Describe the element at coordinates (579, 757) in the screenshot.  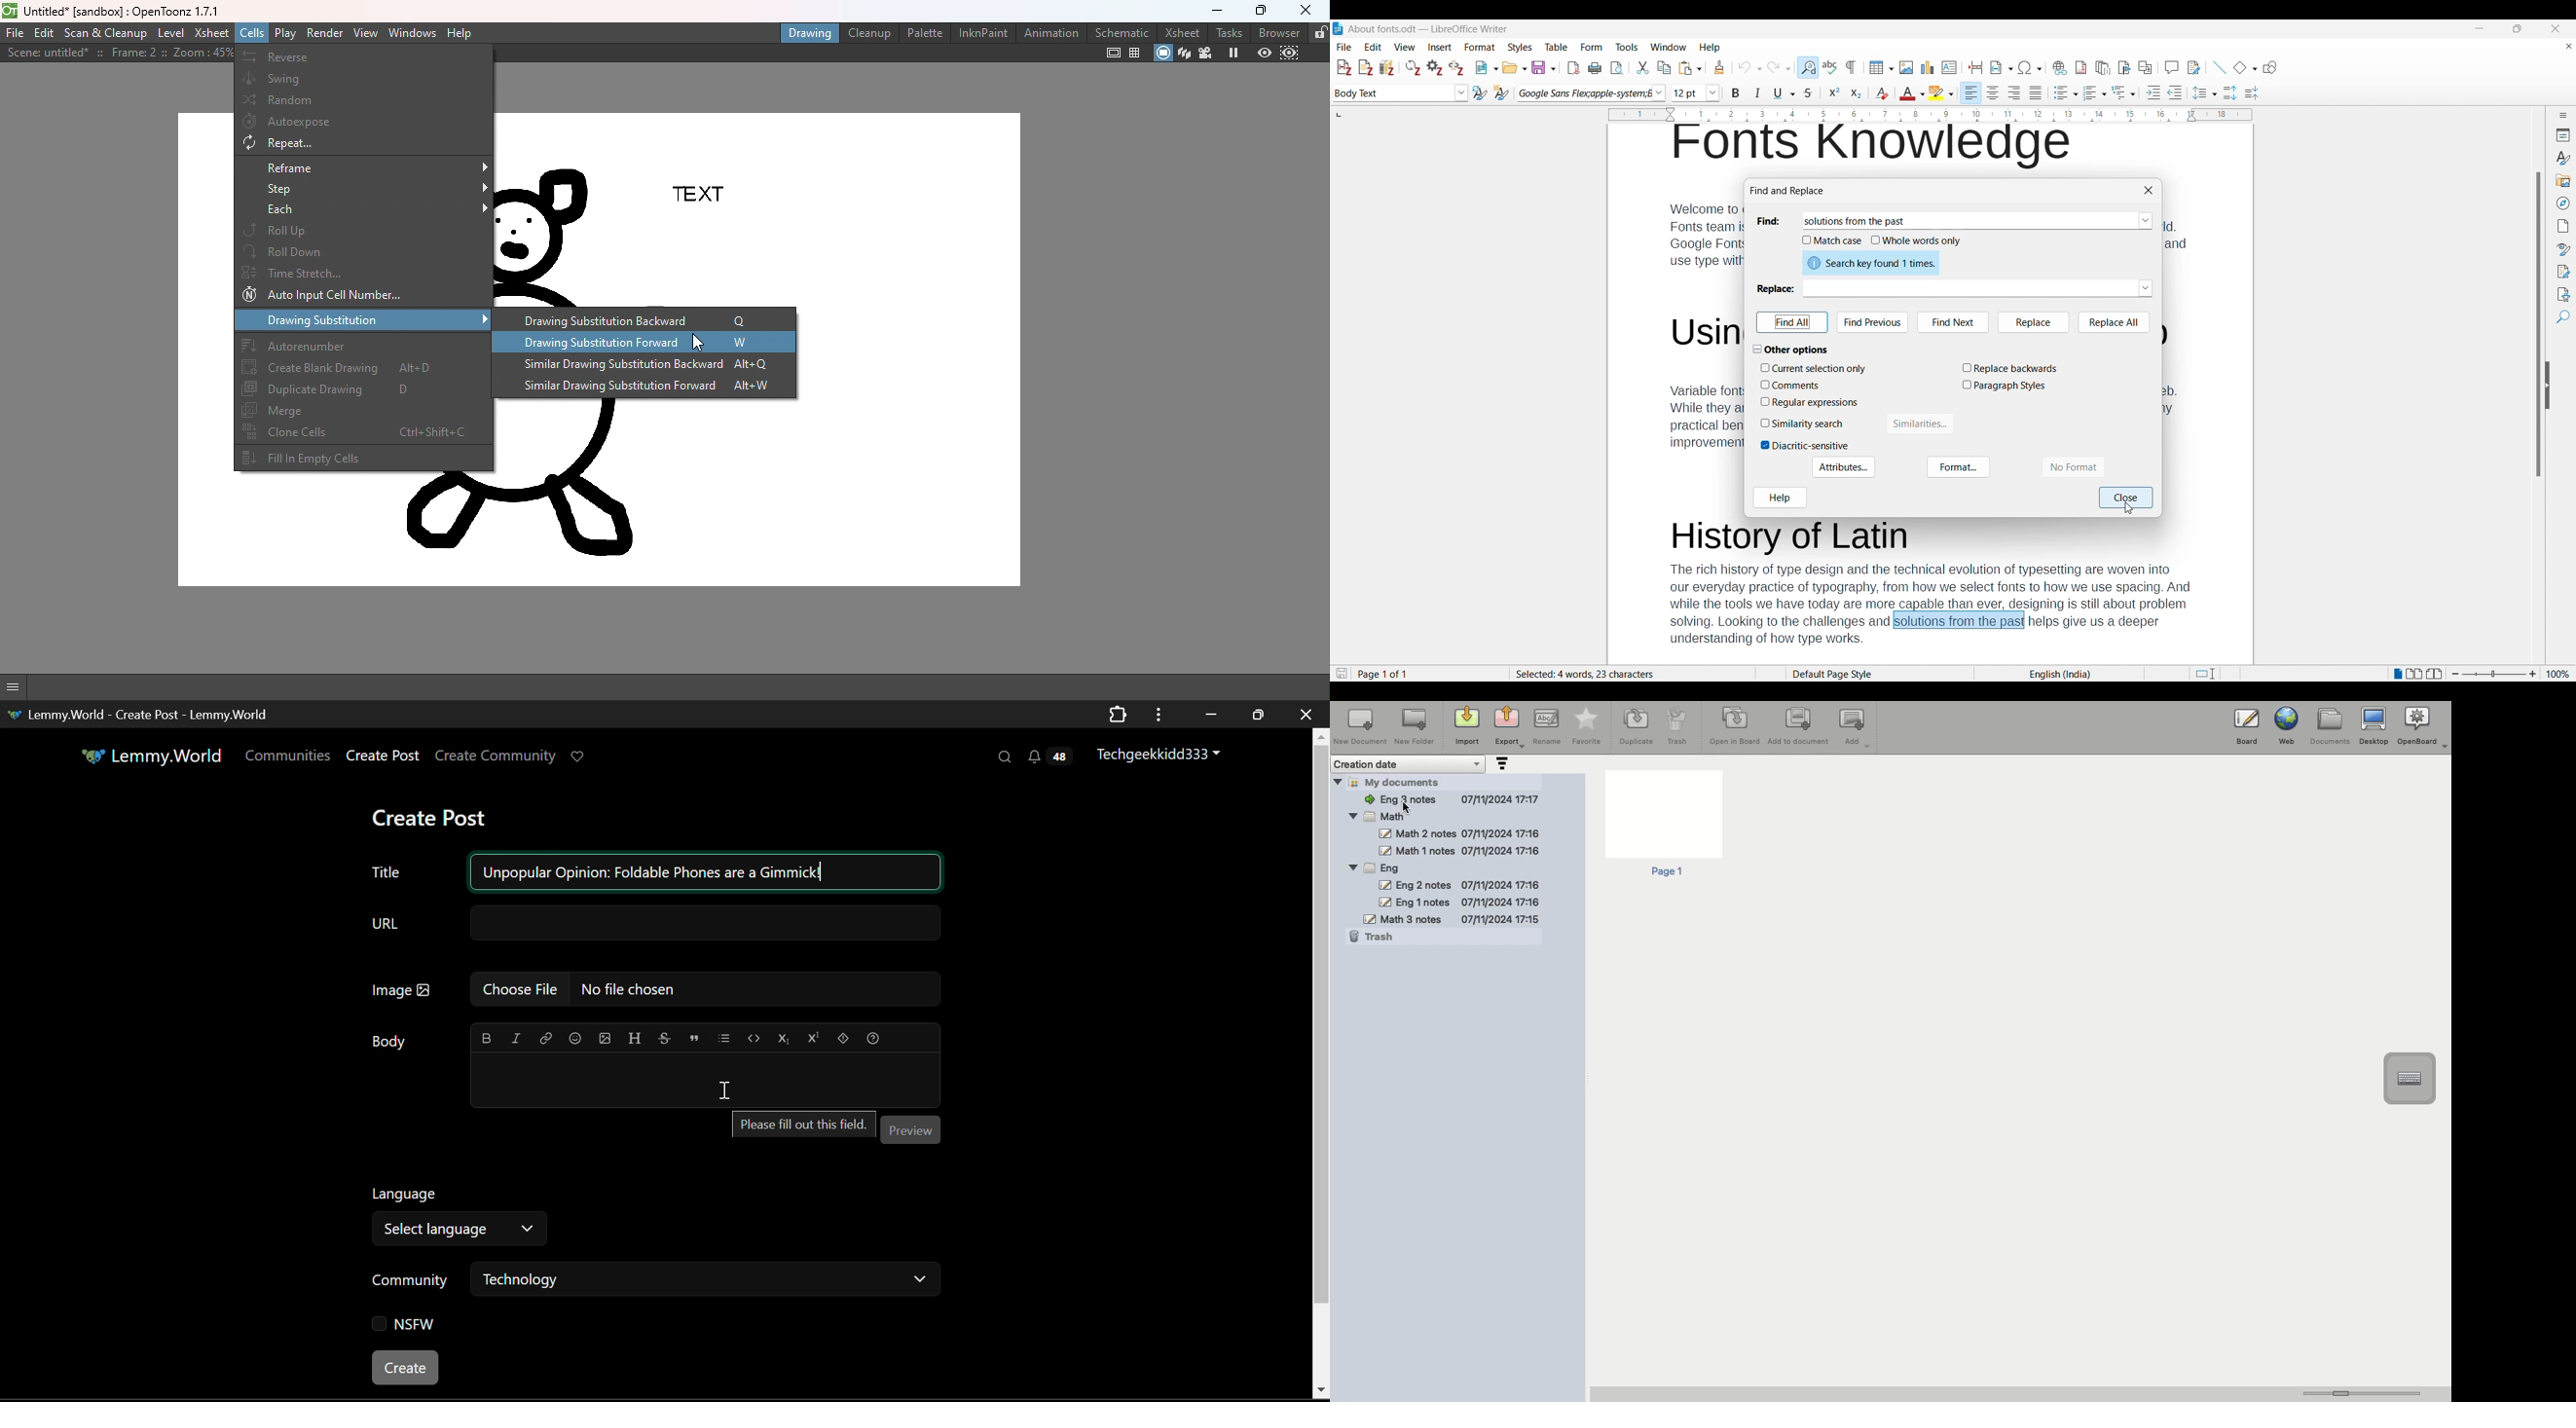
I see `Donate to Lemmy` at that location.